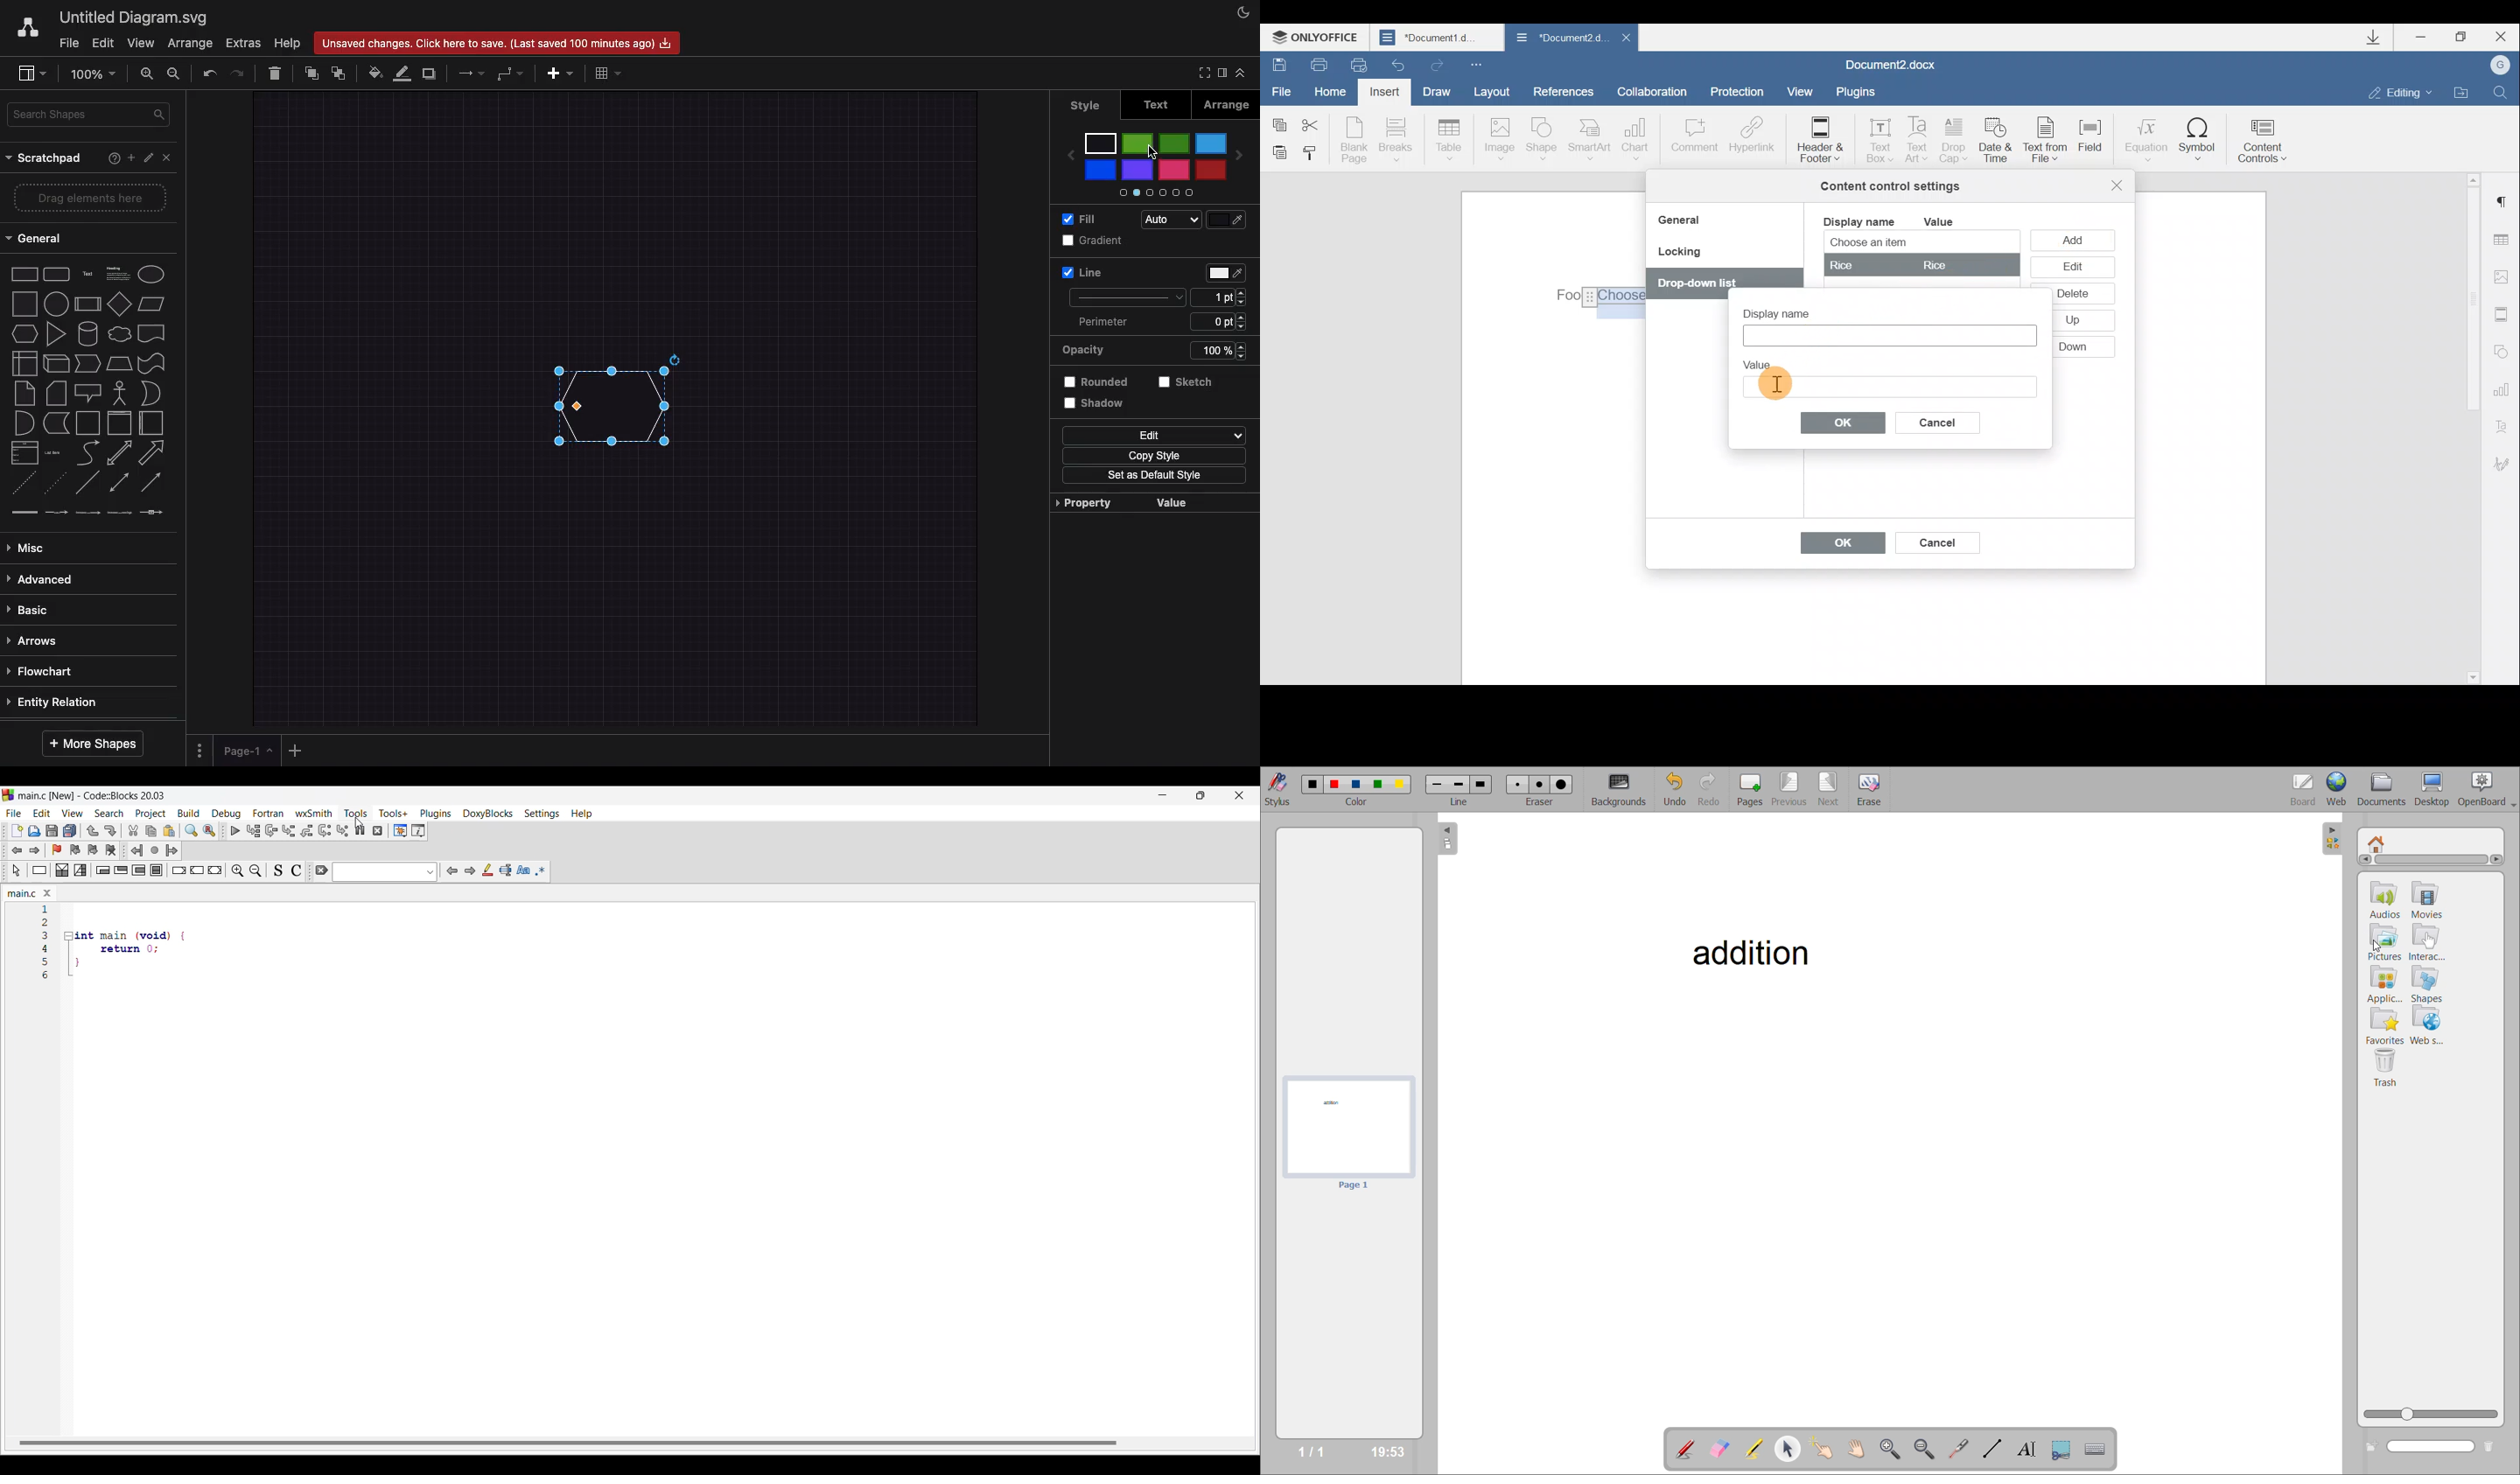 This screenshot has width=2520, height=1484. Describe the element at coordinates (1836, 546) in the screenshot. I see `OK` at that location.